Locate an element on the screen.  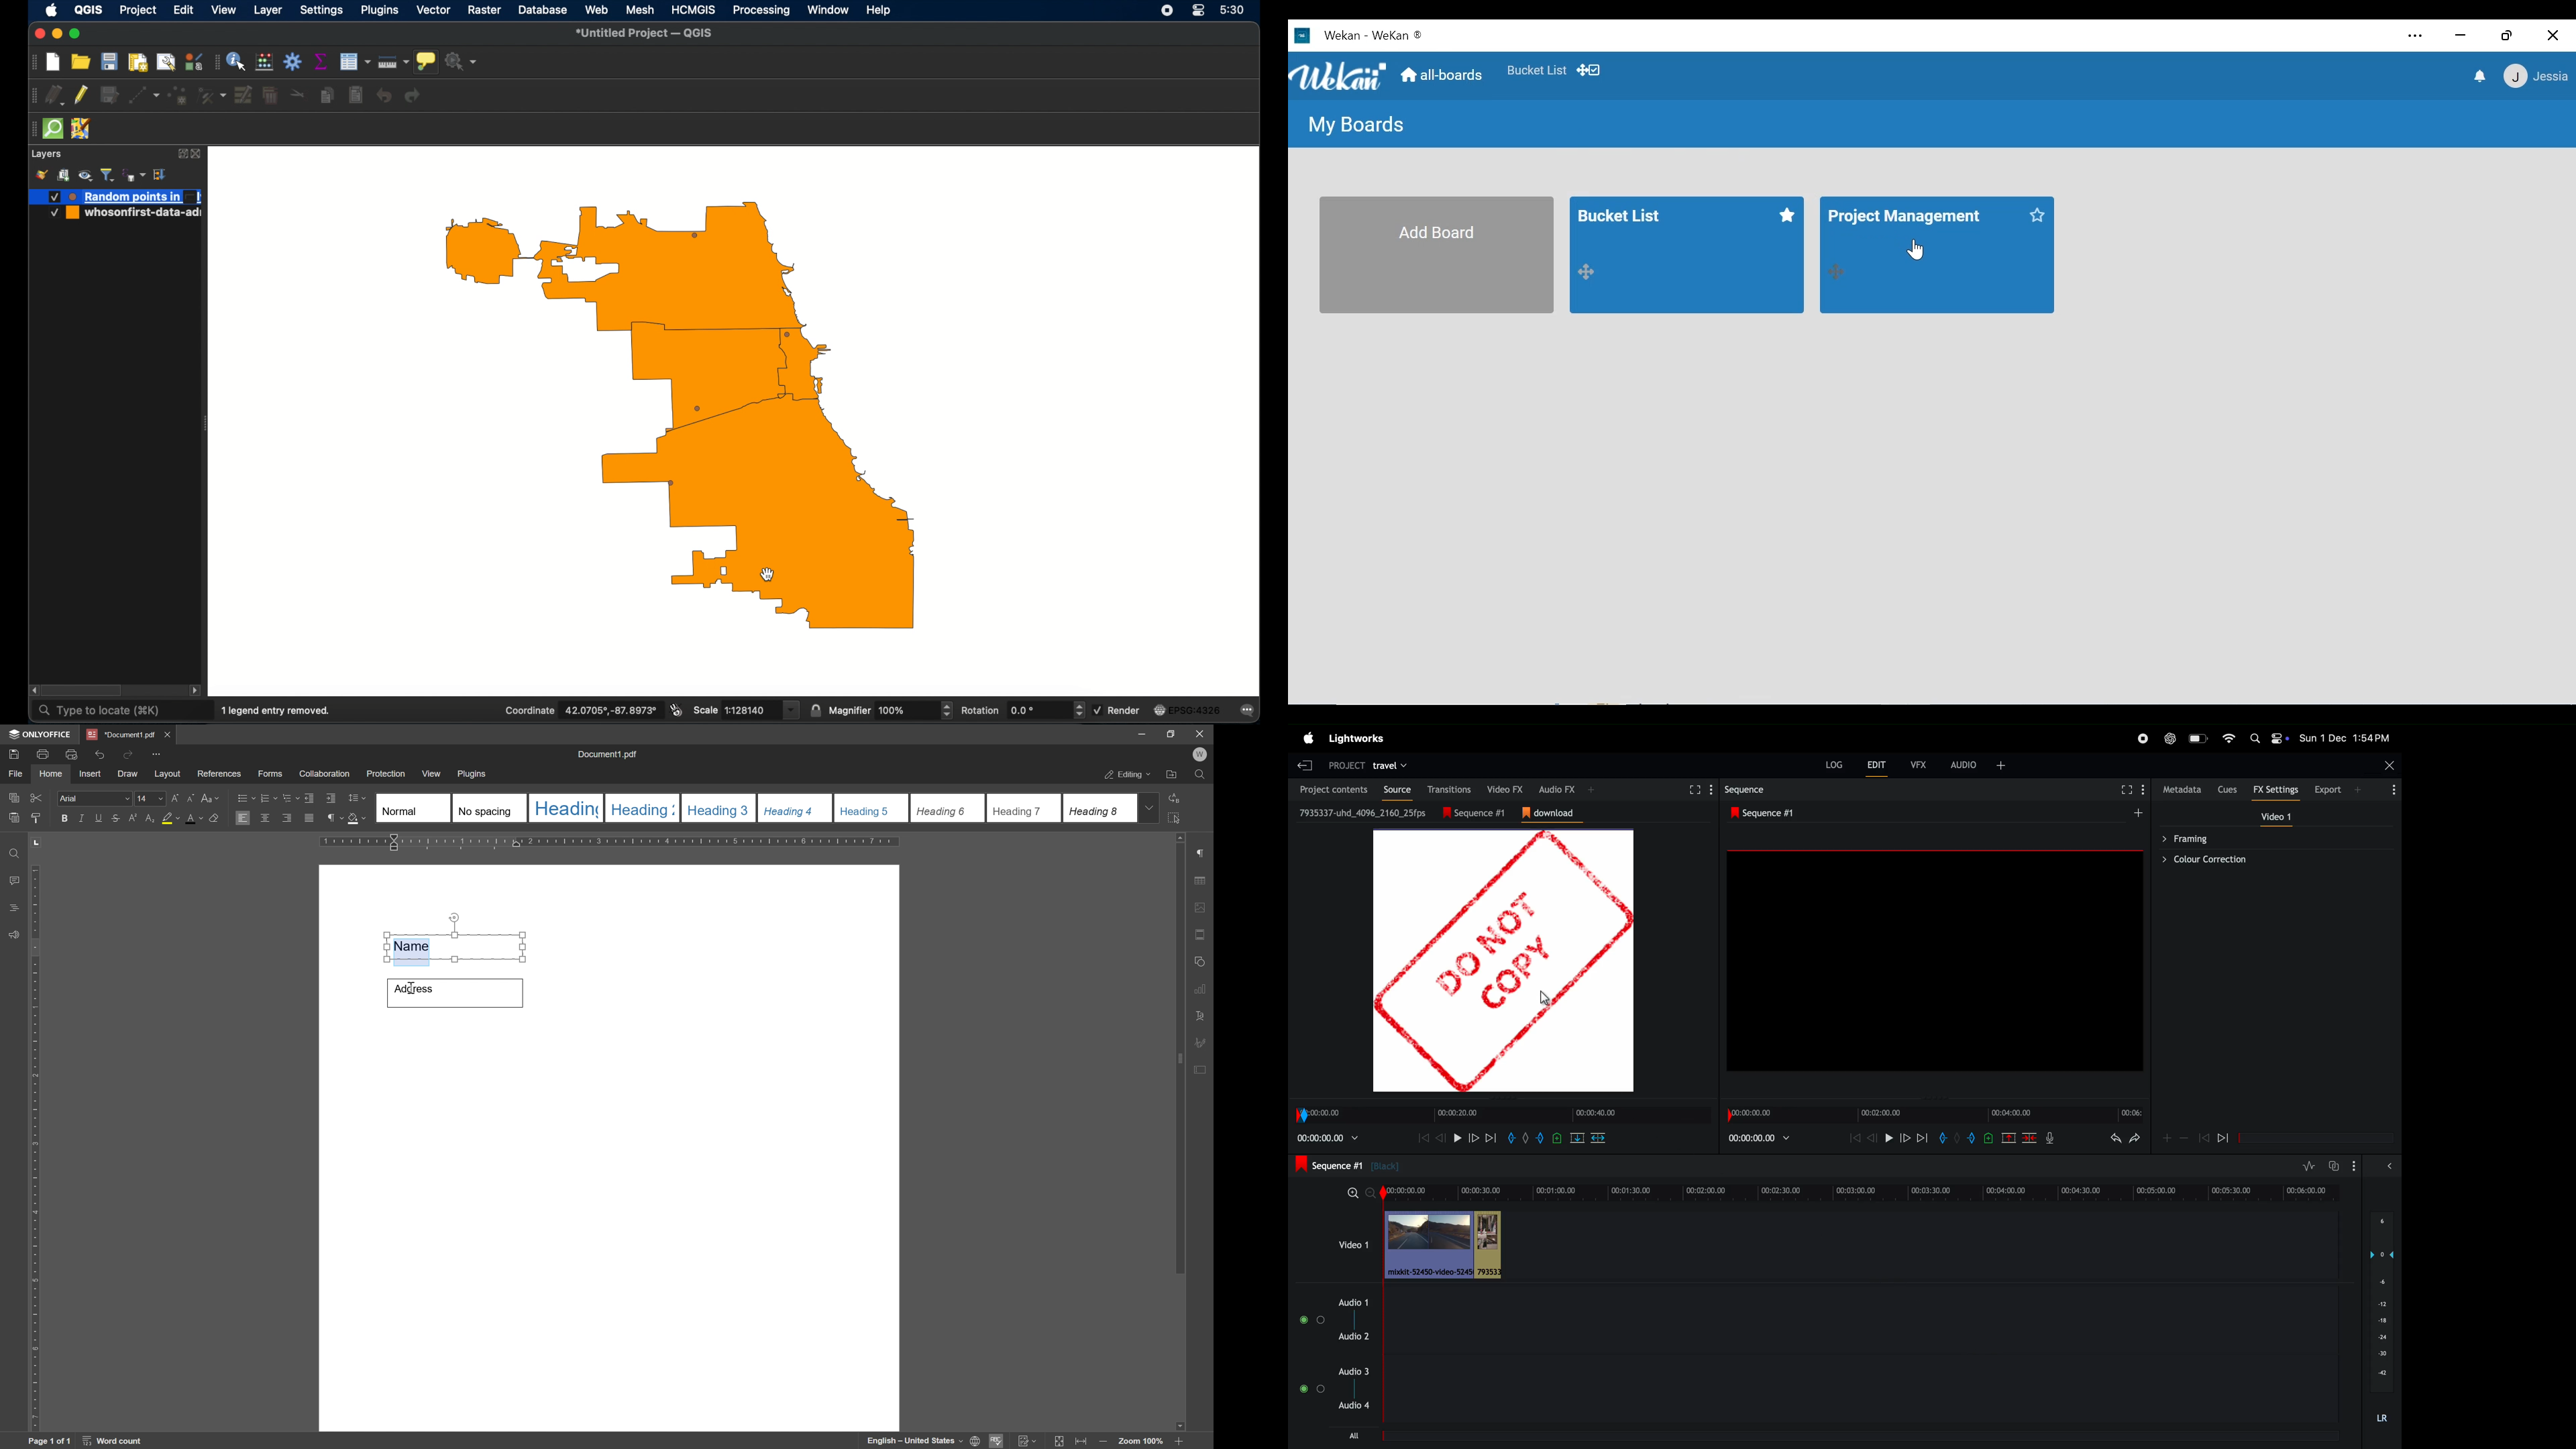
audio fx is located at coordinates (1557, 789).